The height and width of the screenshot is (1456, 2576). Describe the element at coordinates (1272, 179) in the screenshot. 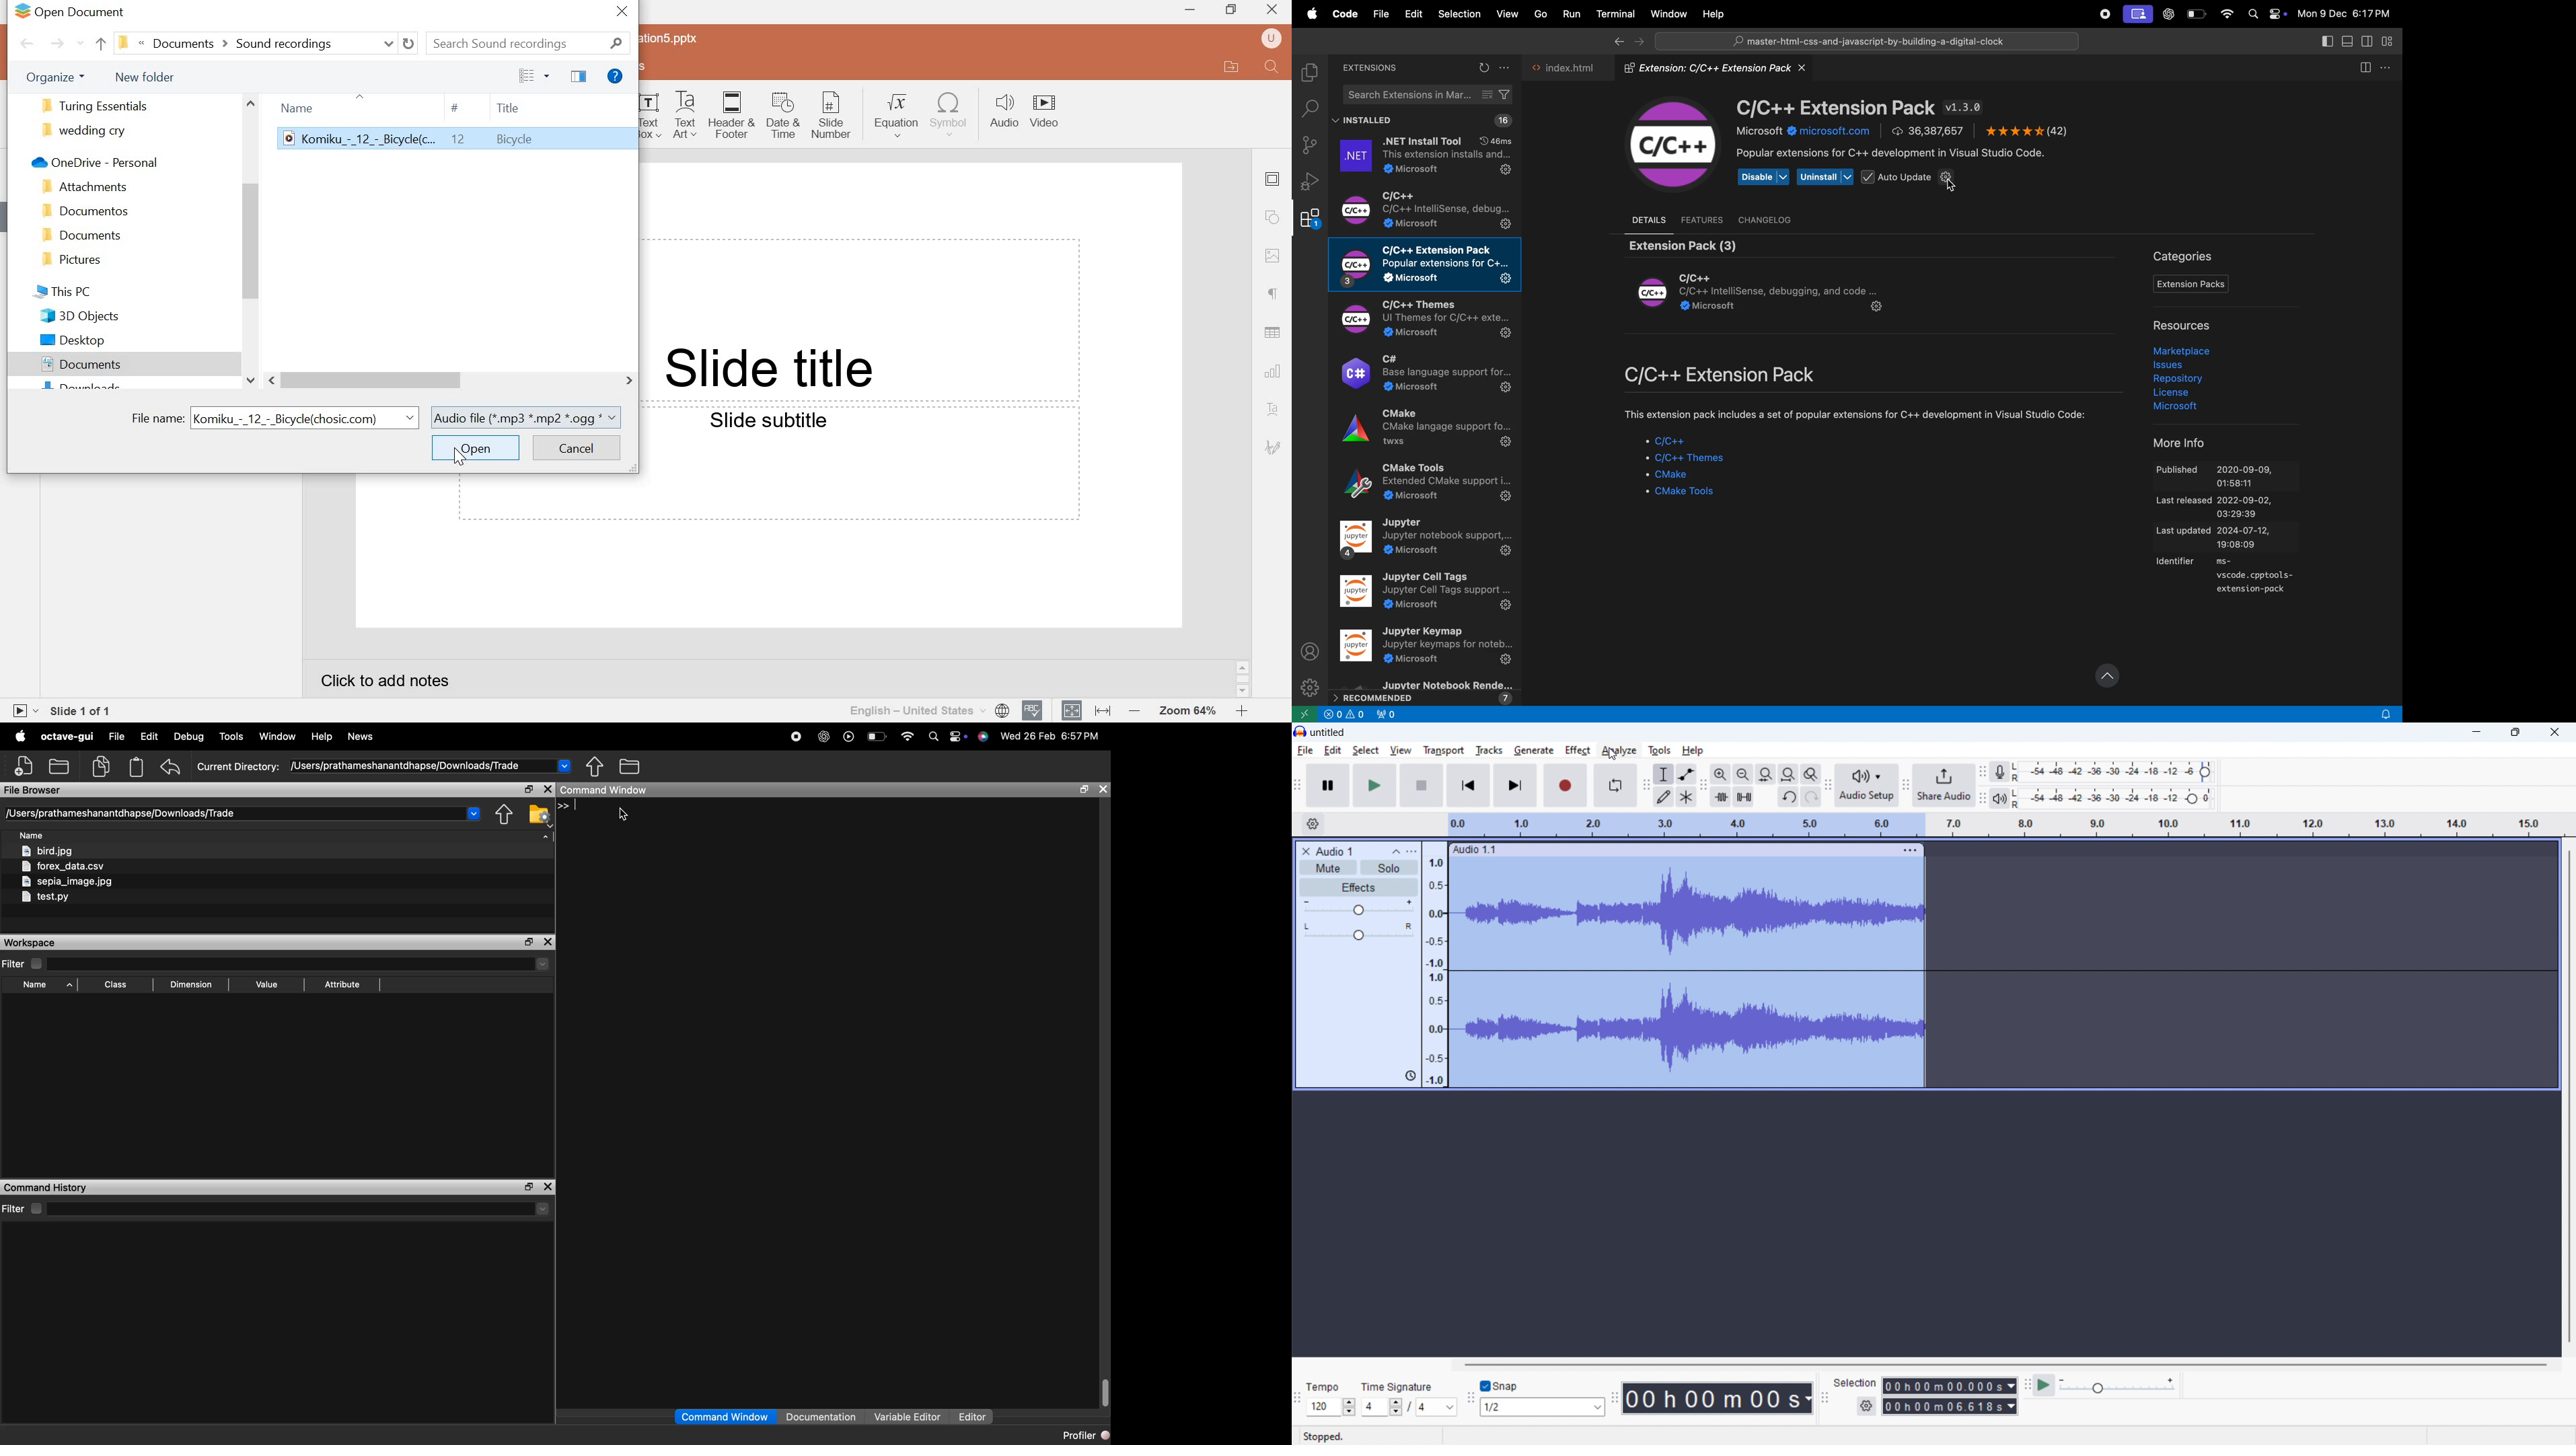

I see `slide settings` at that location.